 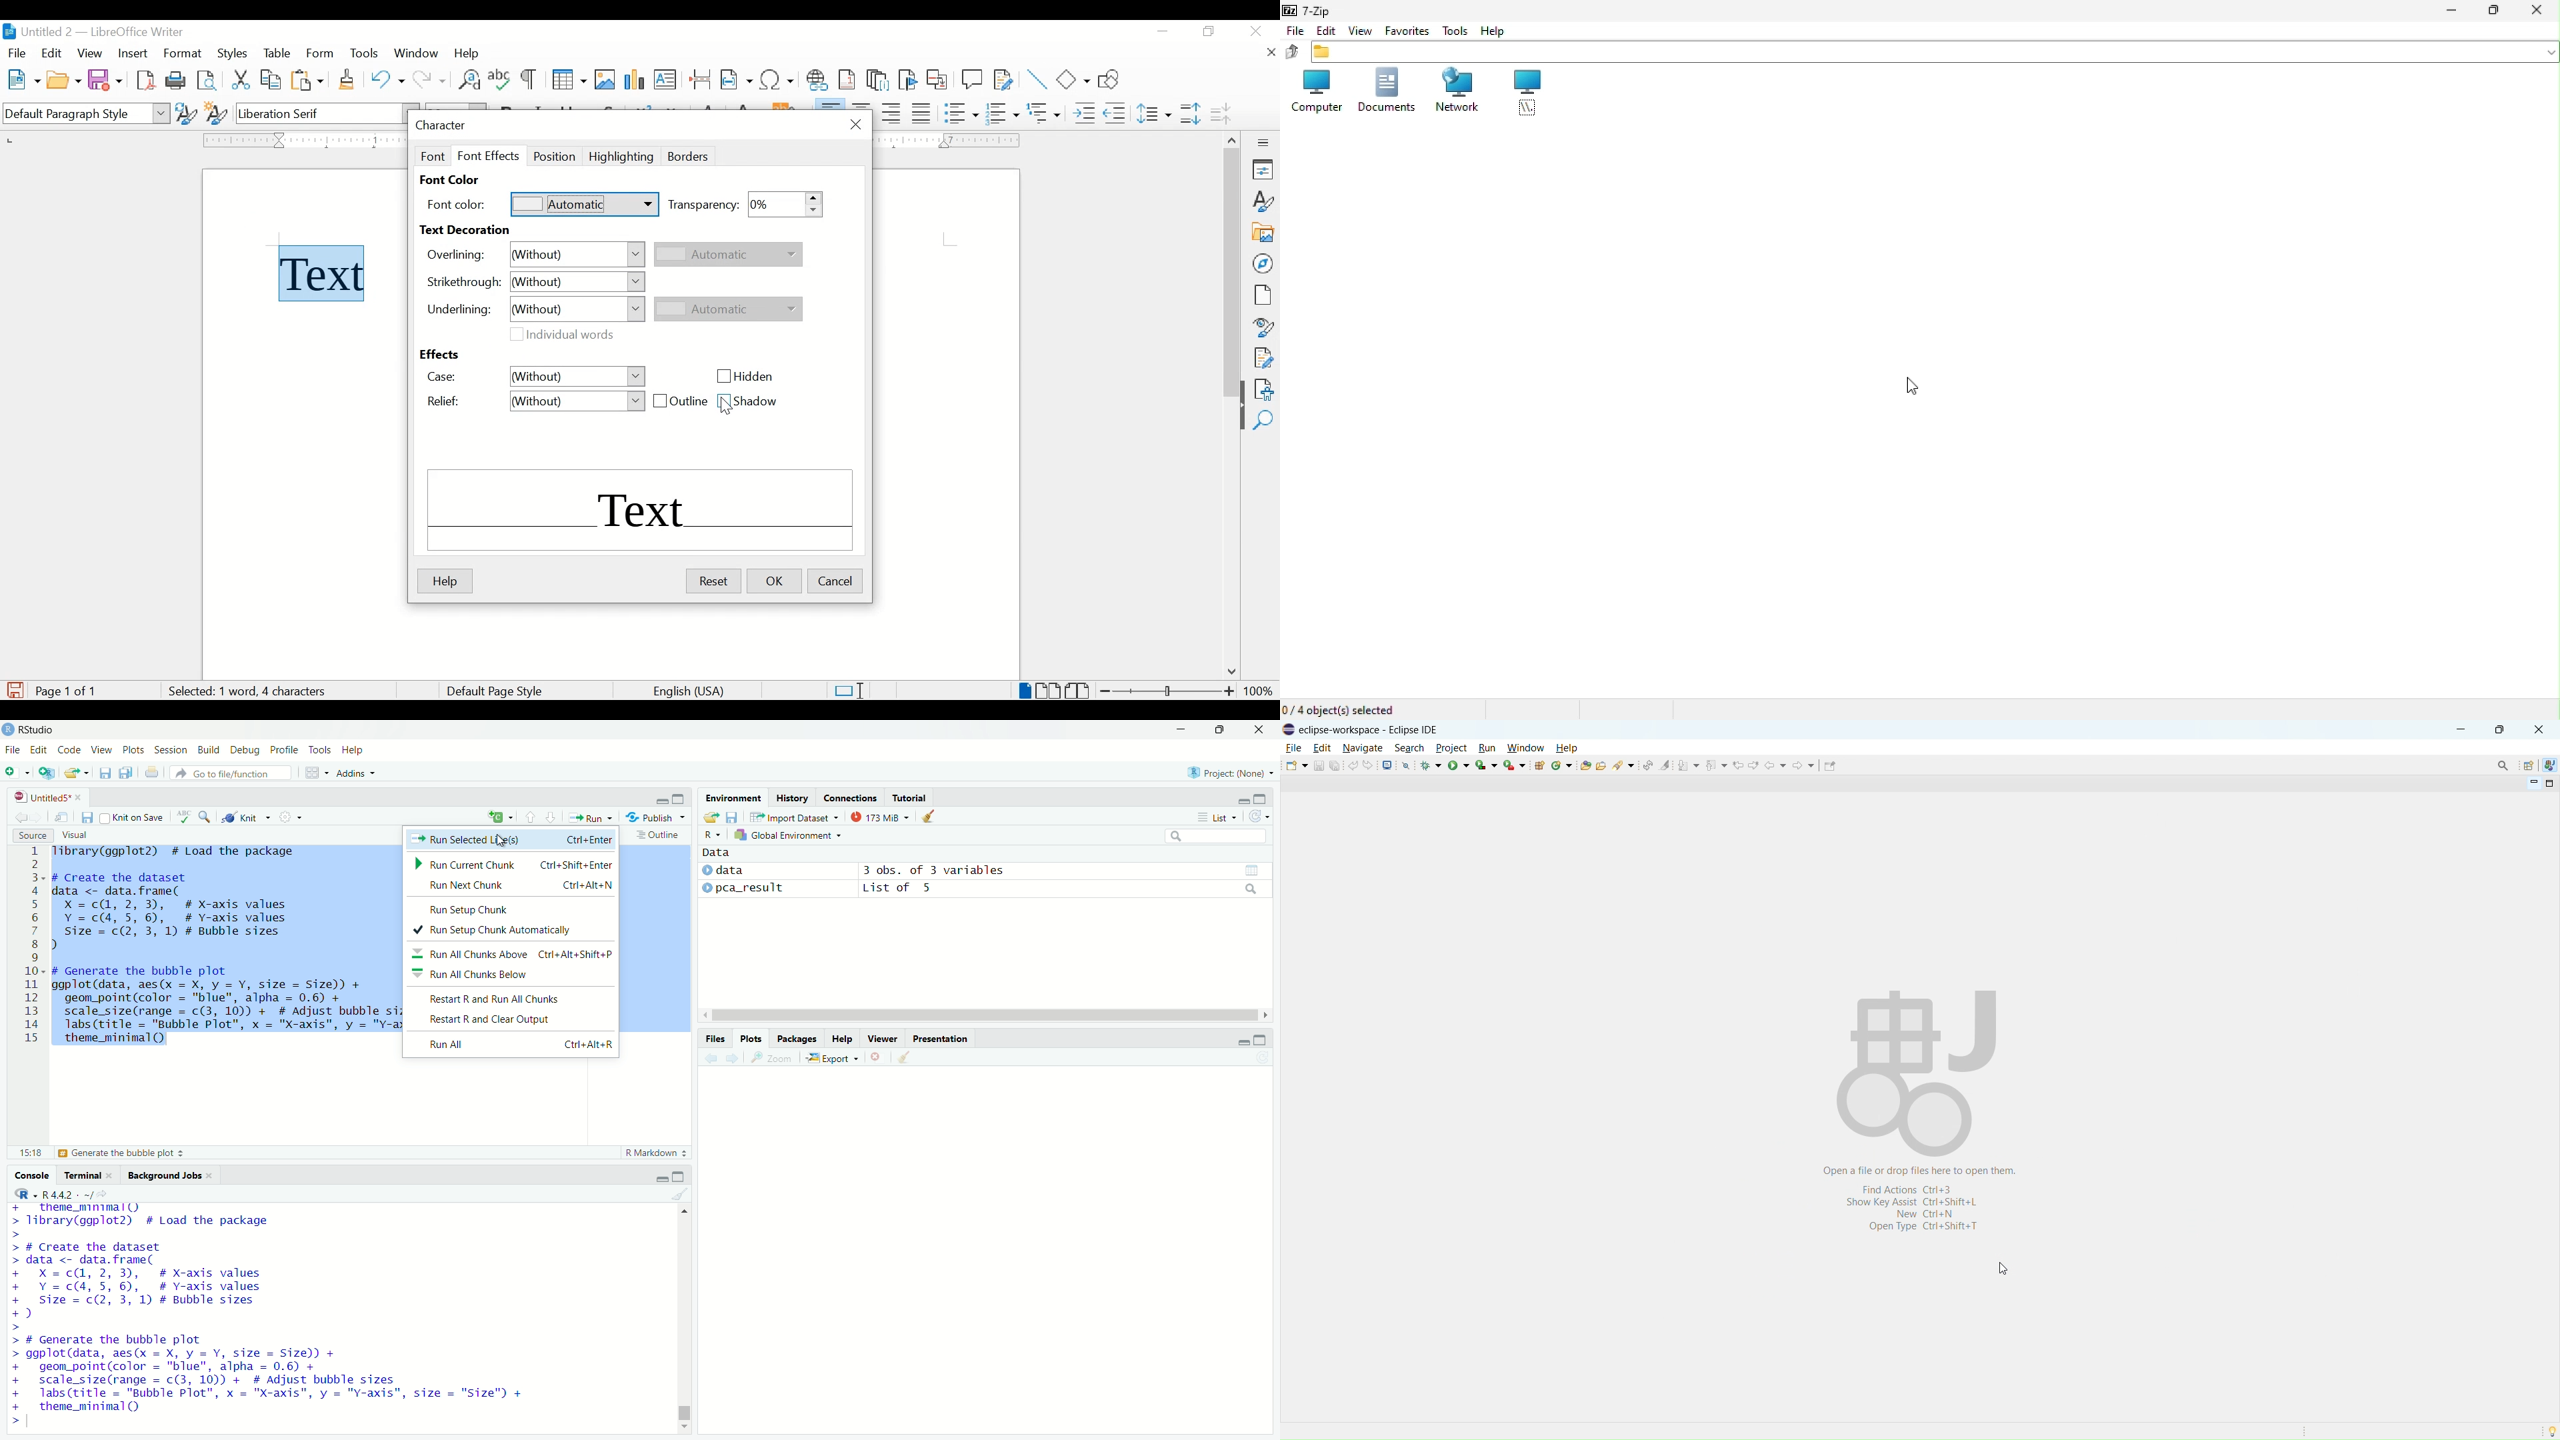 What do you see at coordinates (78, 773) in the screenshot?
I see `load workspace` at bounding box center [78, 773].